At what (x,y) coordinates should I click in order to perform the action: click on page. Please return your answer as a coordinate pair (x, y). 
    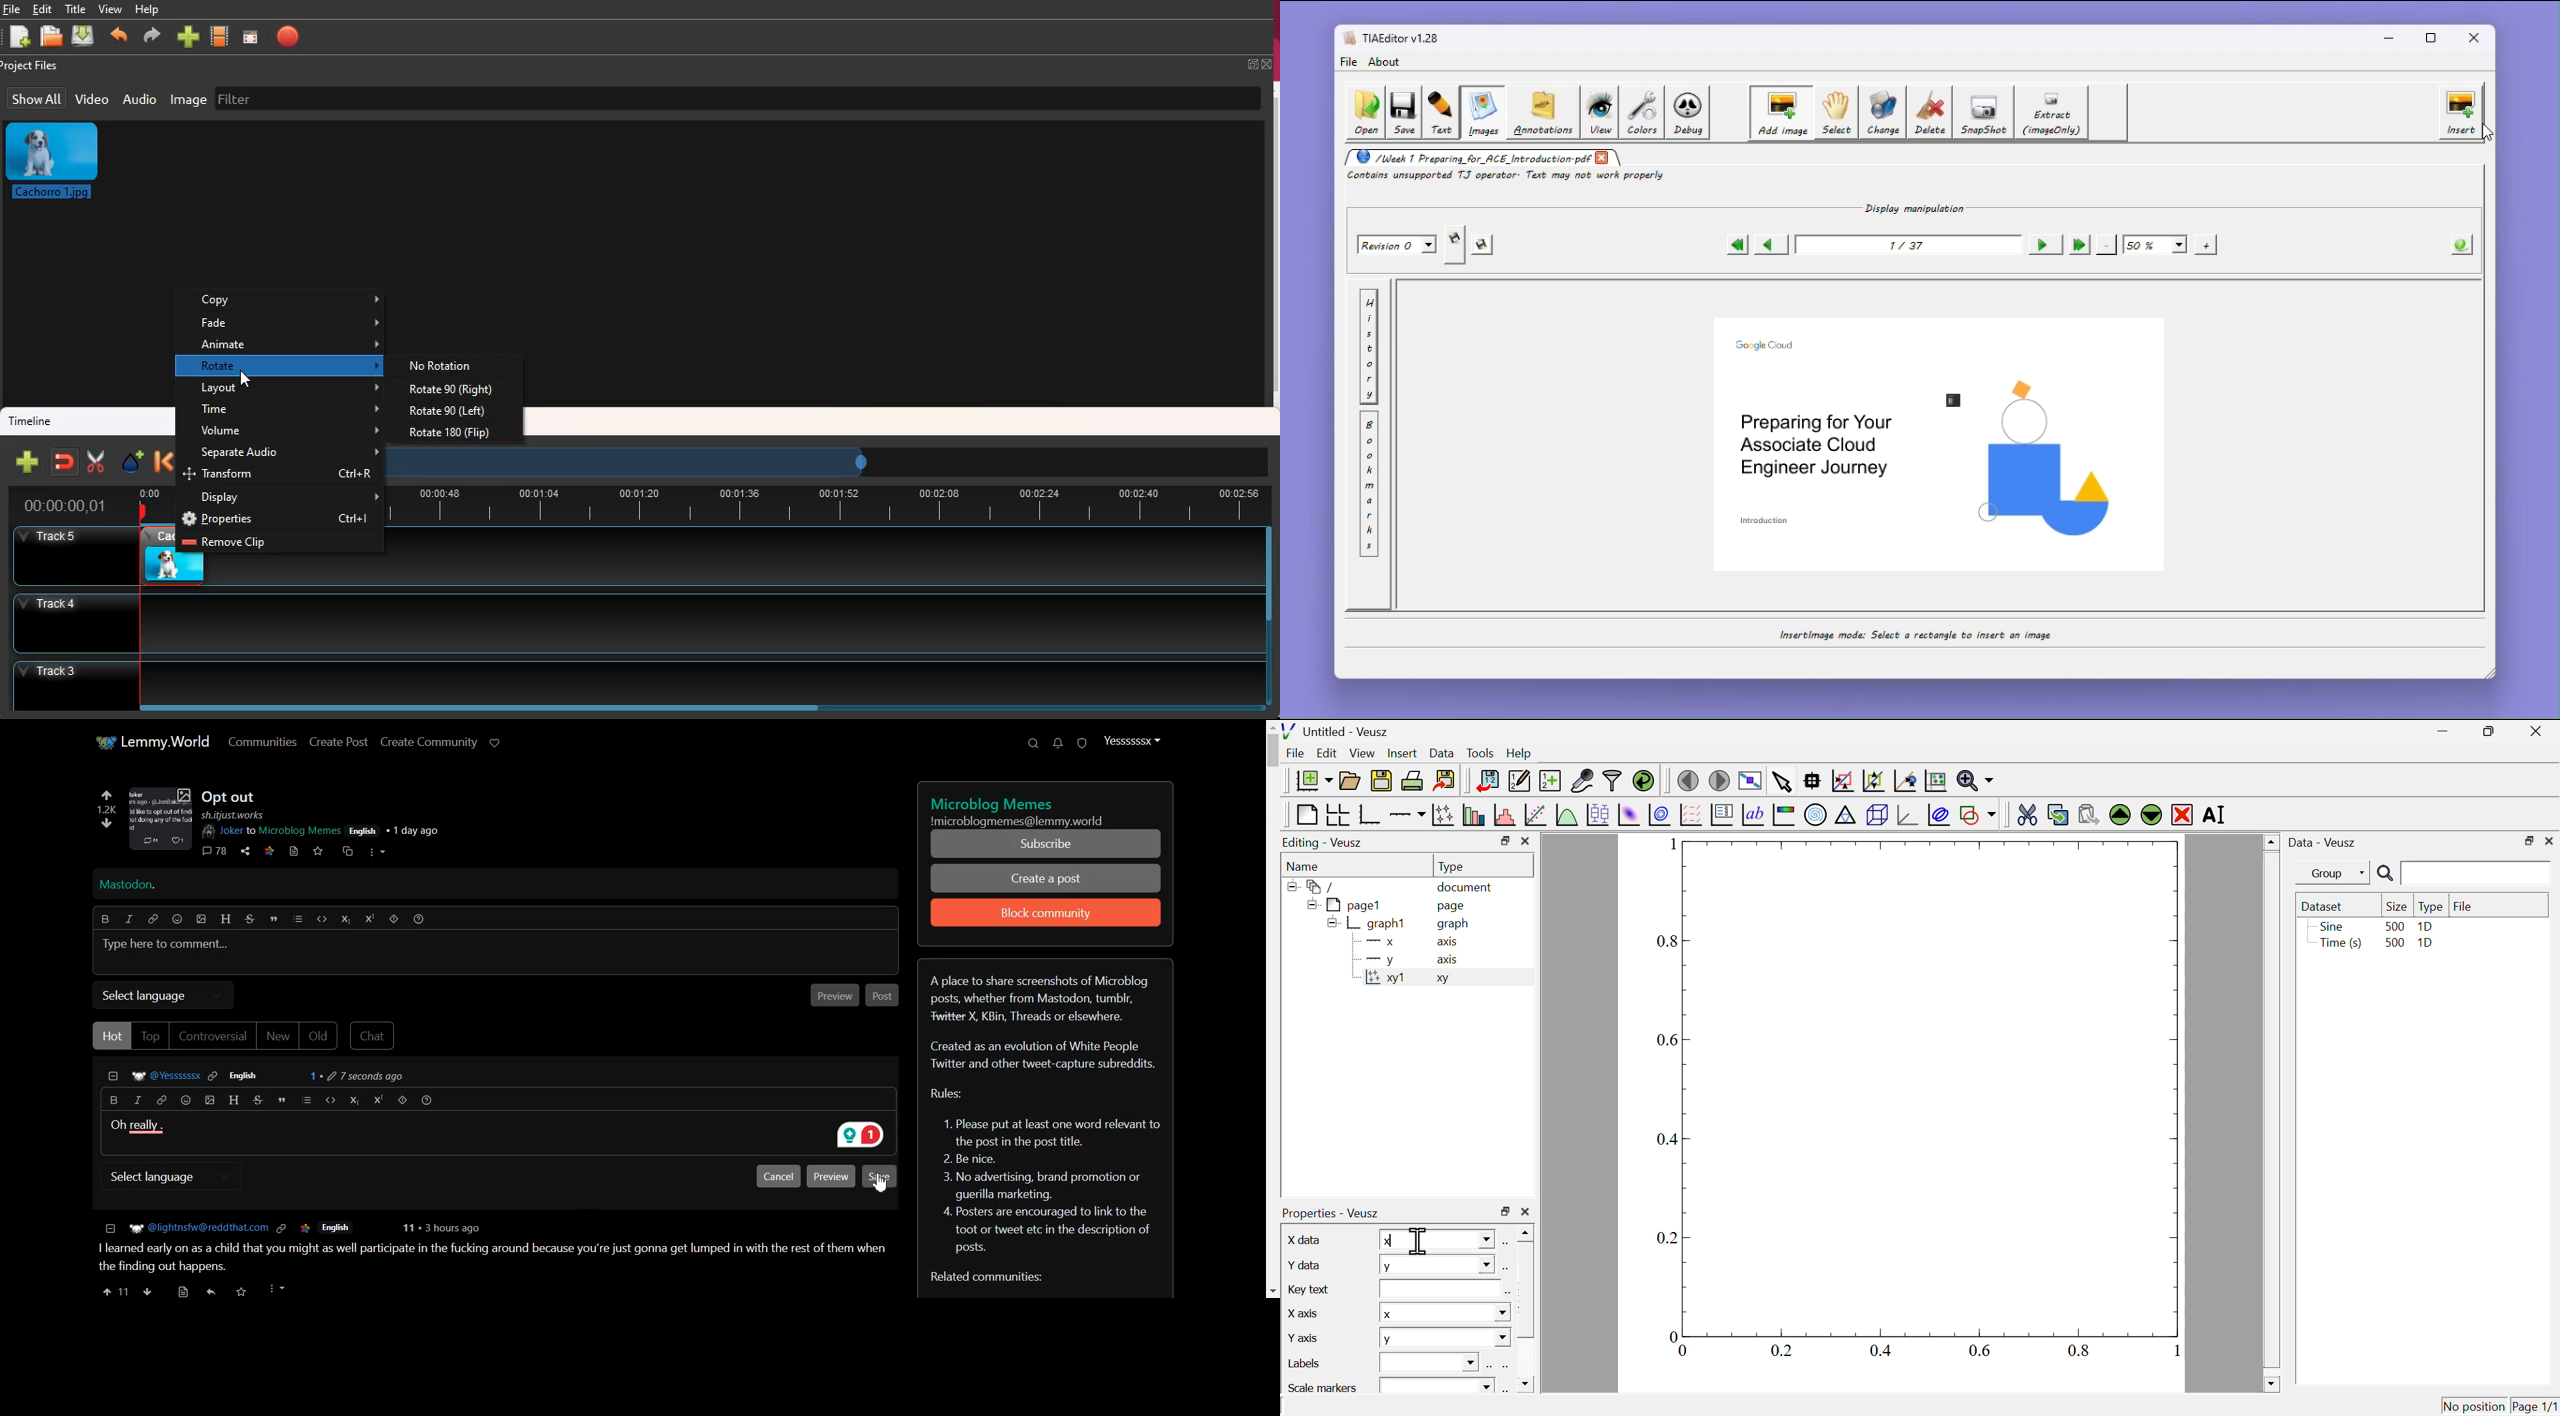
    Looking at the image, I should click on (1453, 908).